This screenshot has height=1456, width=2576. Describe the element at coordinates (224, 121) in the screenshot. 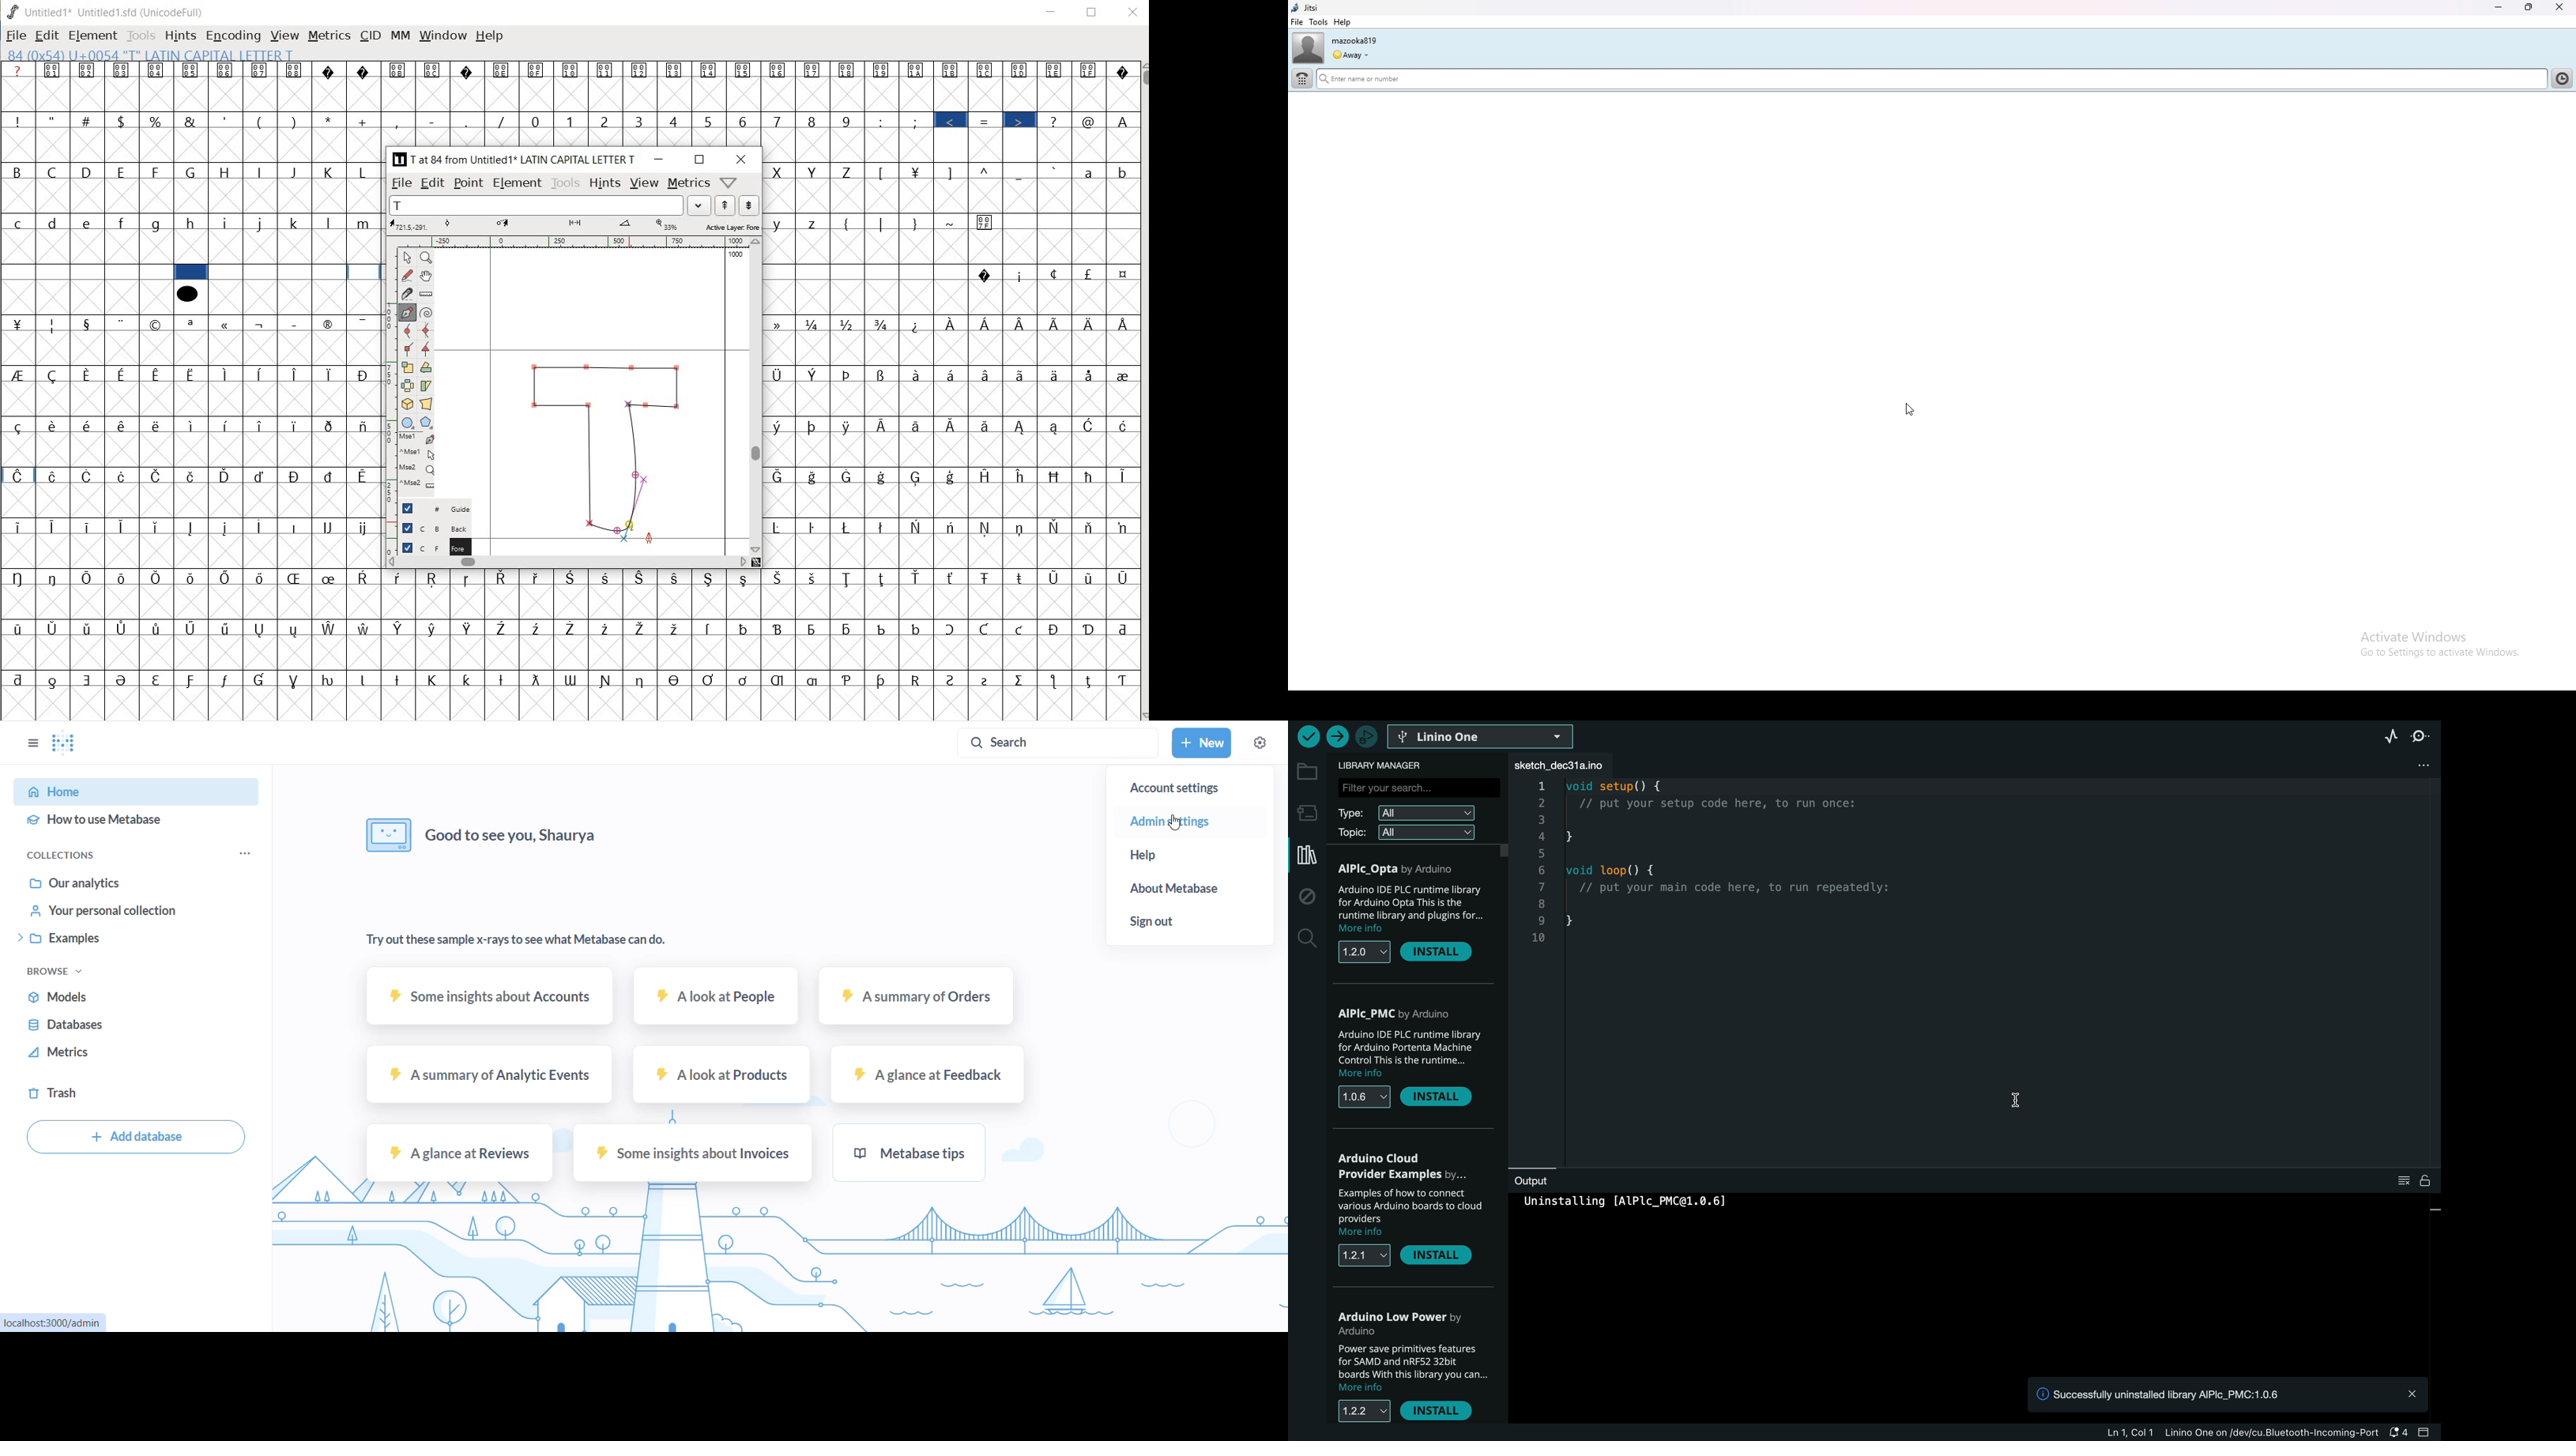

I see `'` at that location.